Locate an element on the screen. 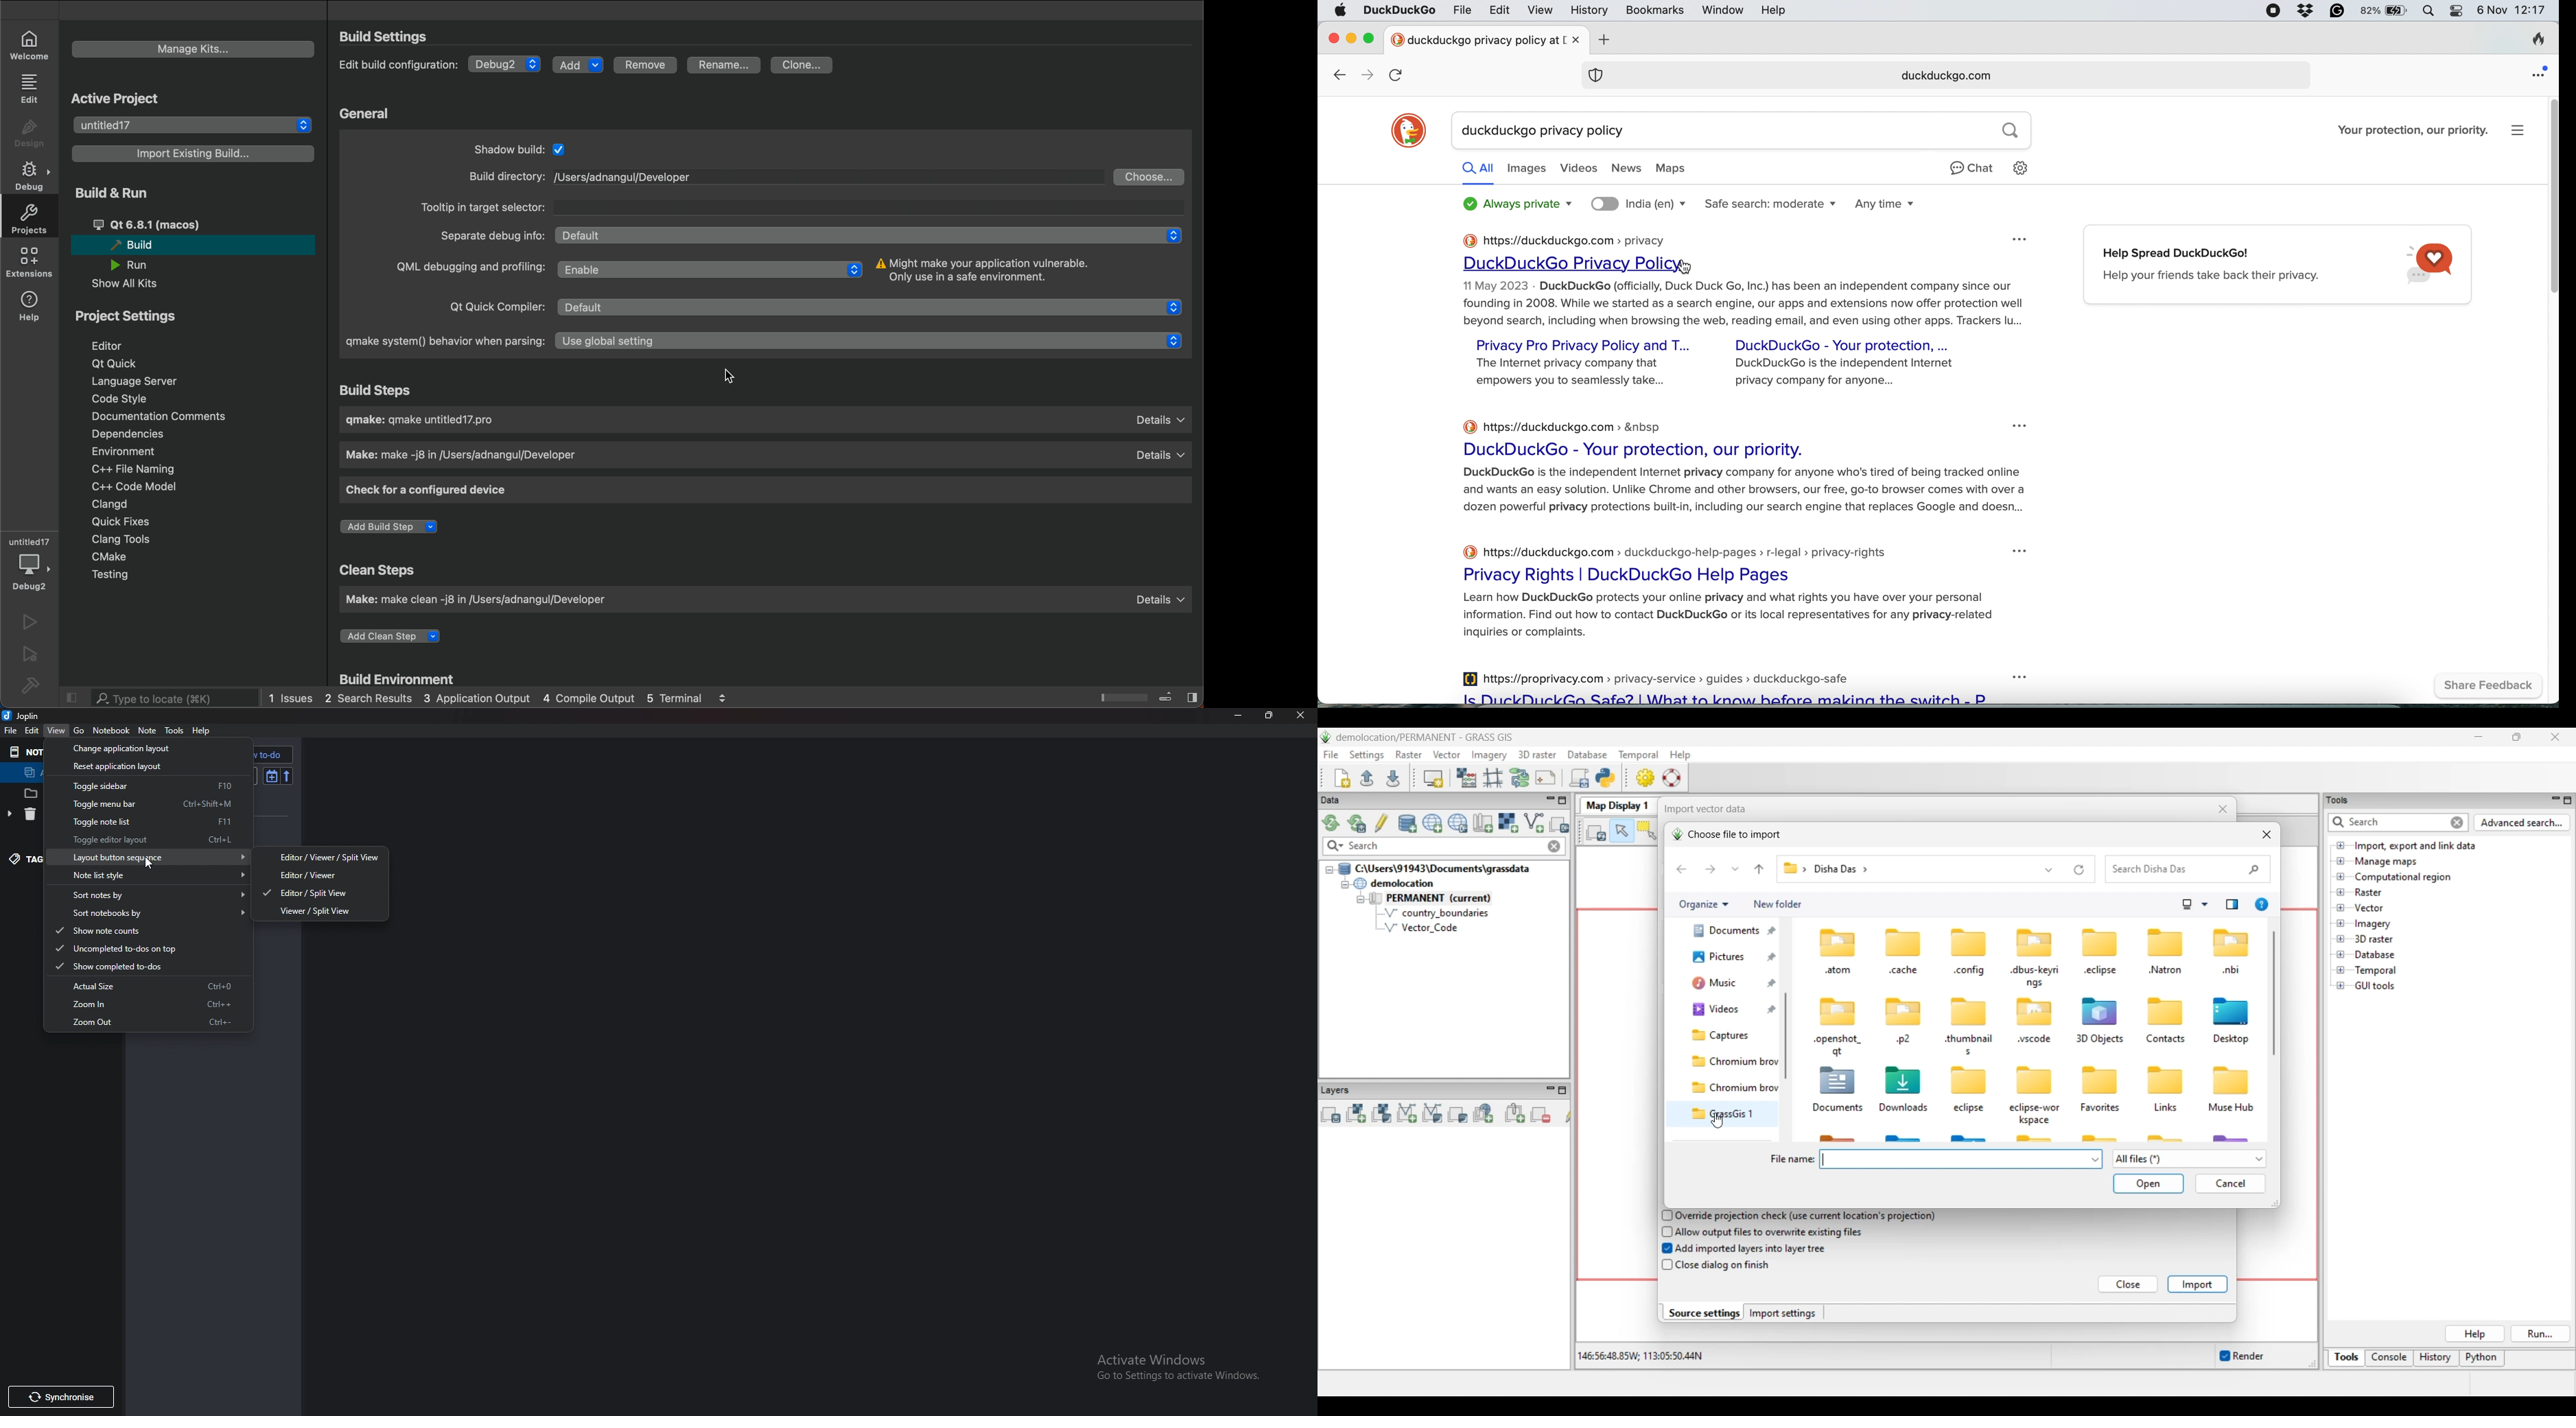  screen recorder is located at coordinates (2276, 13).